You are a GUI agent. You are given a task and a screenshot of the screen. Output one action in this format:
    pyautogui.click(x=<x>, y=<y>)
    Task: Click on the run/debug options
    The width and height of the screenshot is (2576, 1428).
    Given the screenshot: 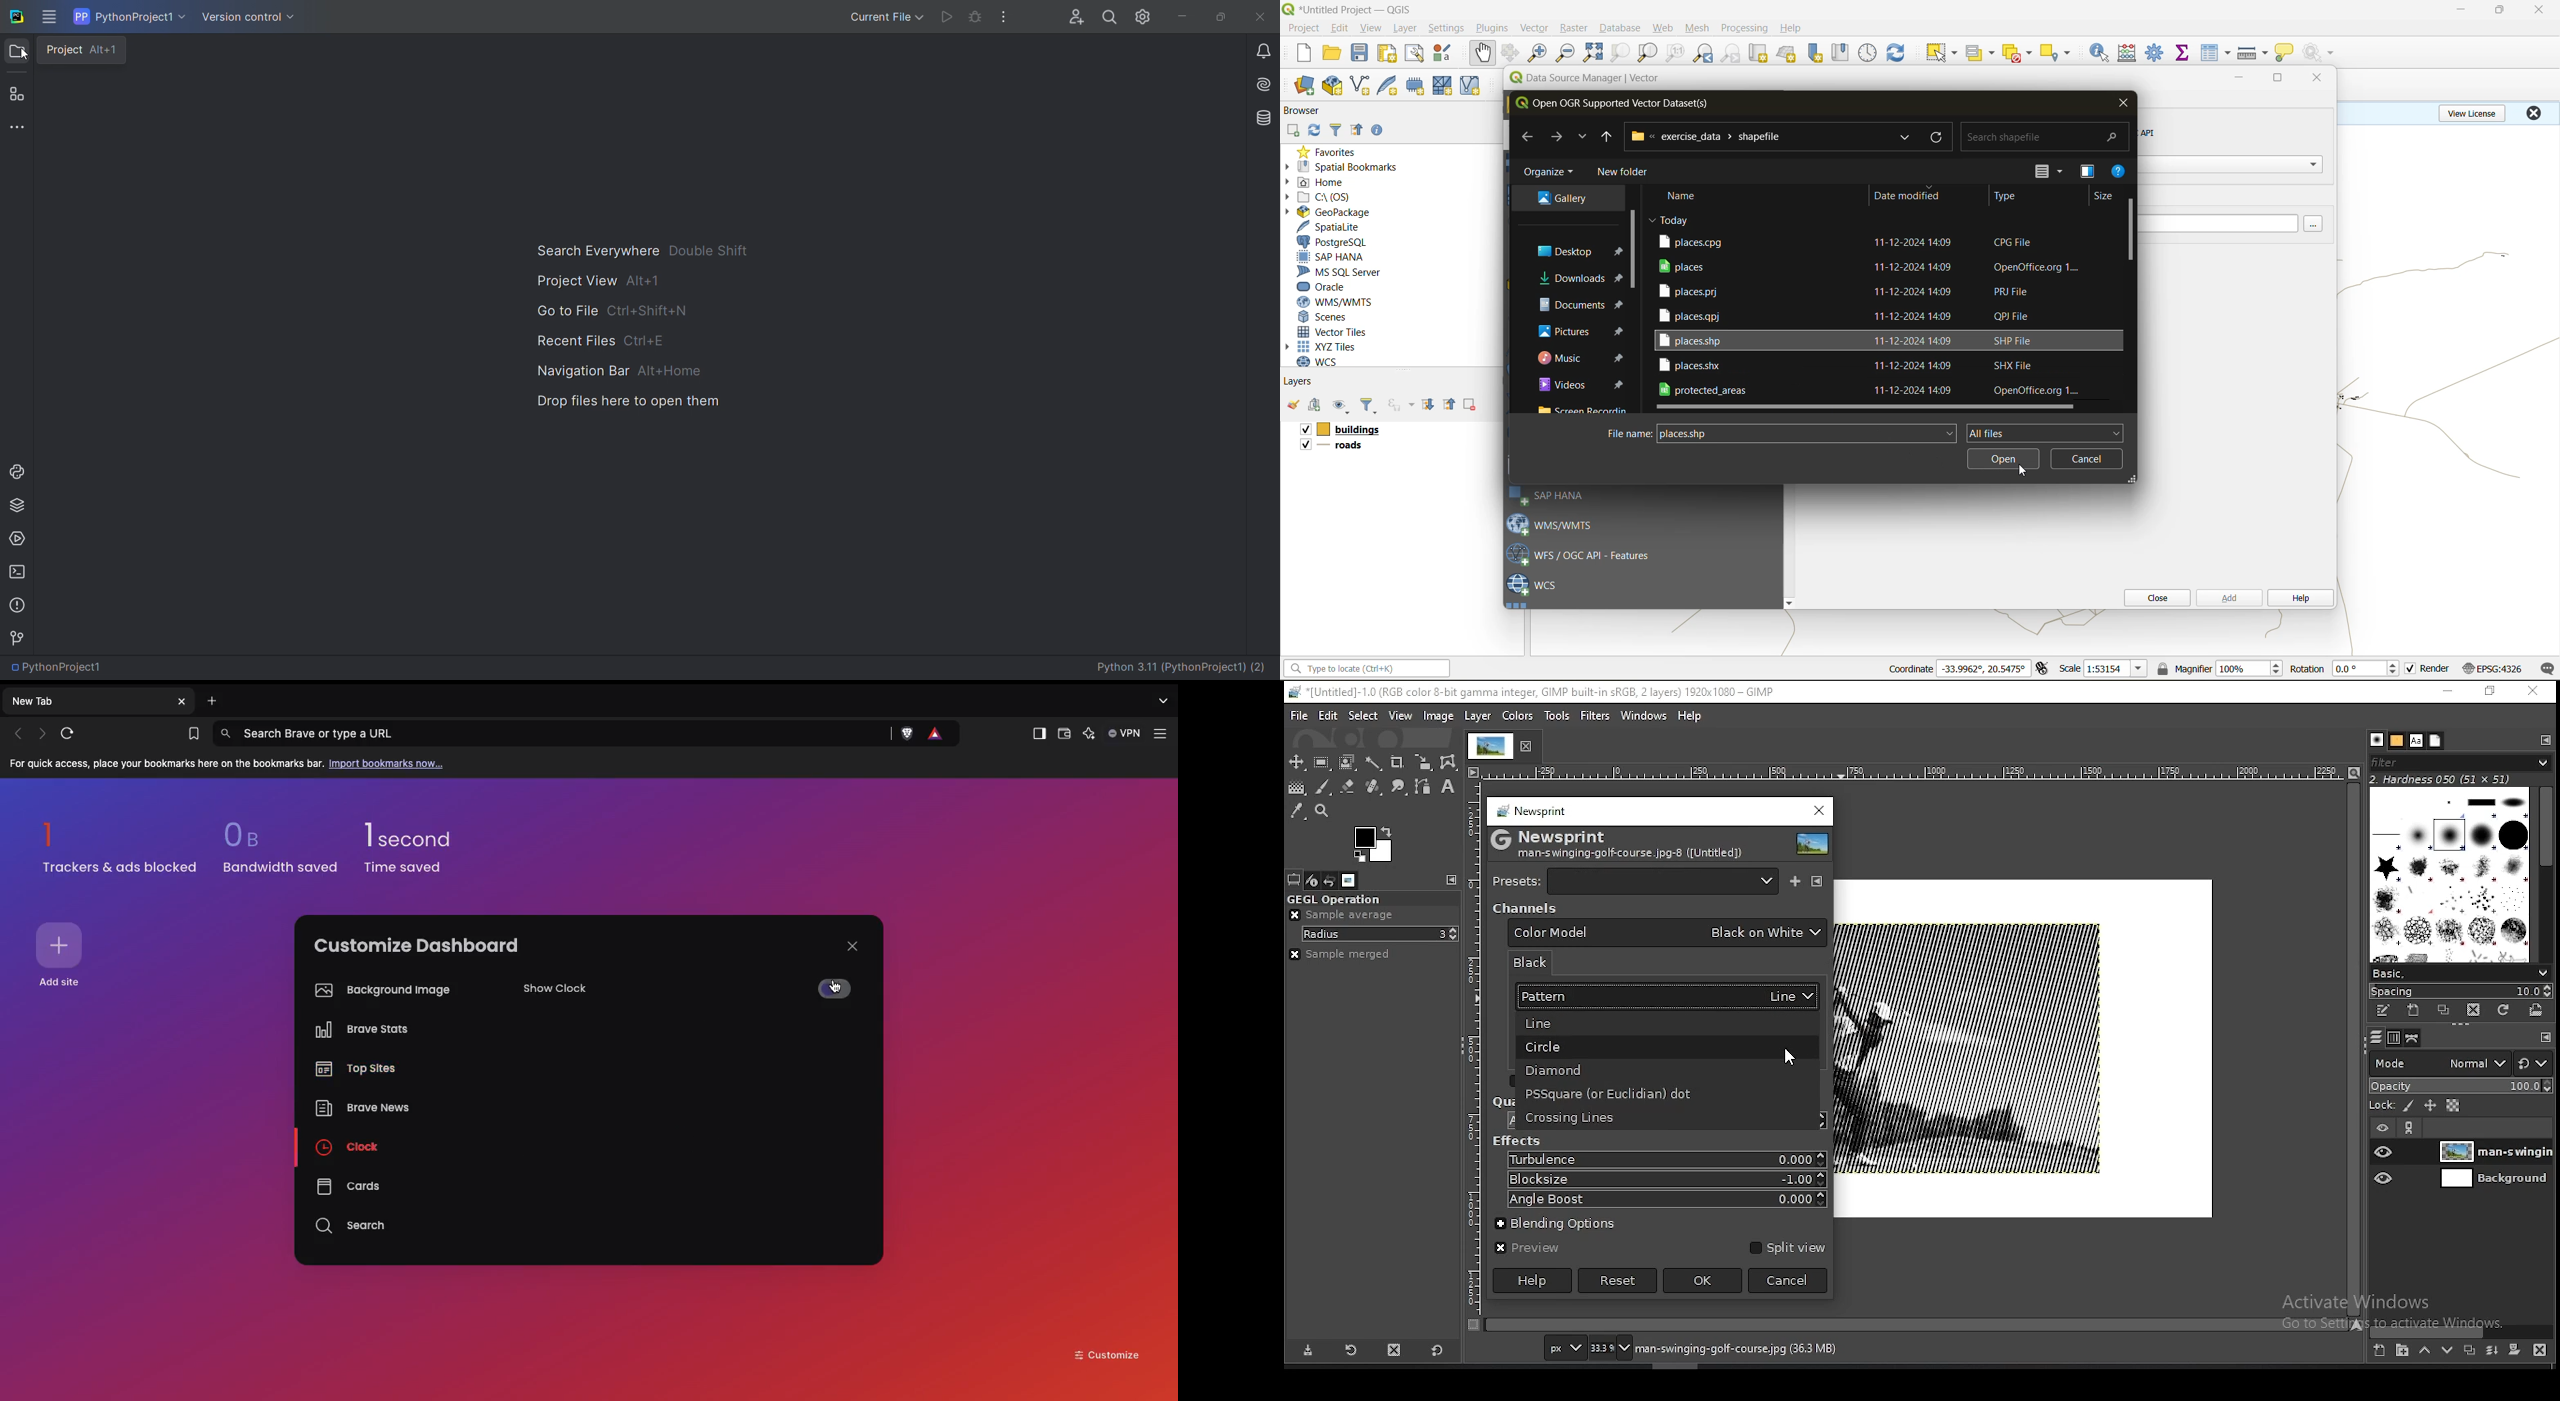 What is the action you would take?
    pyautogui.click(x=879, y=17)
    